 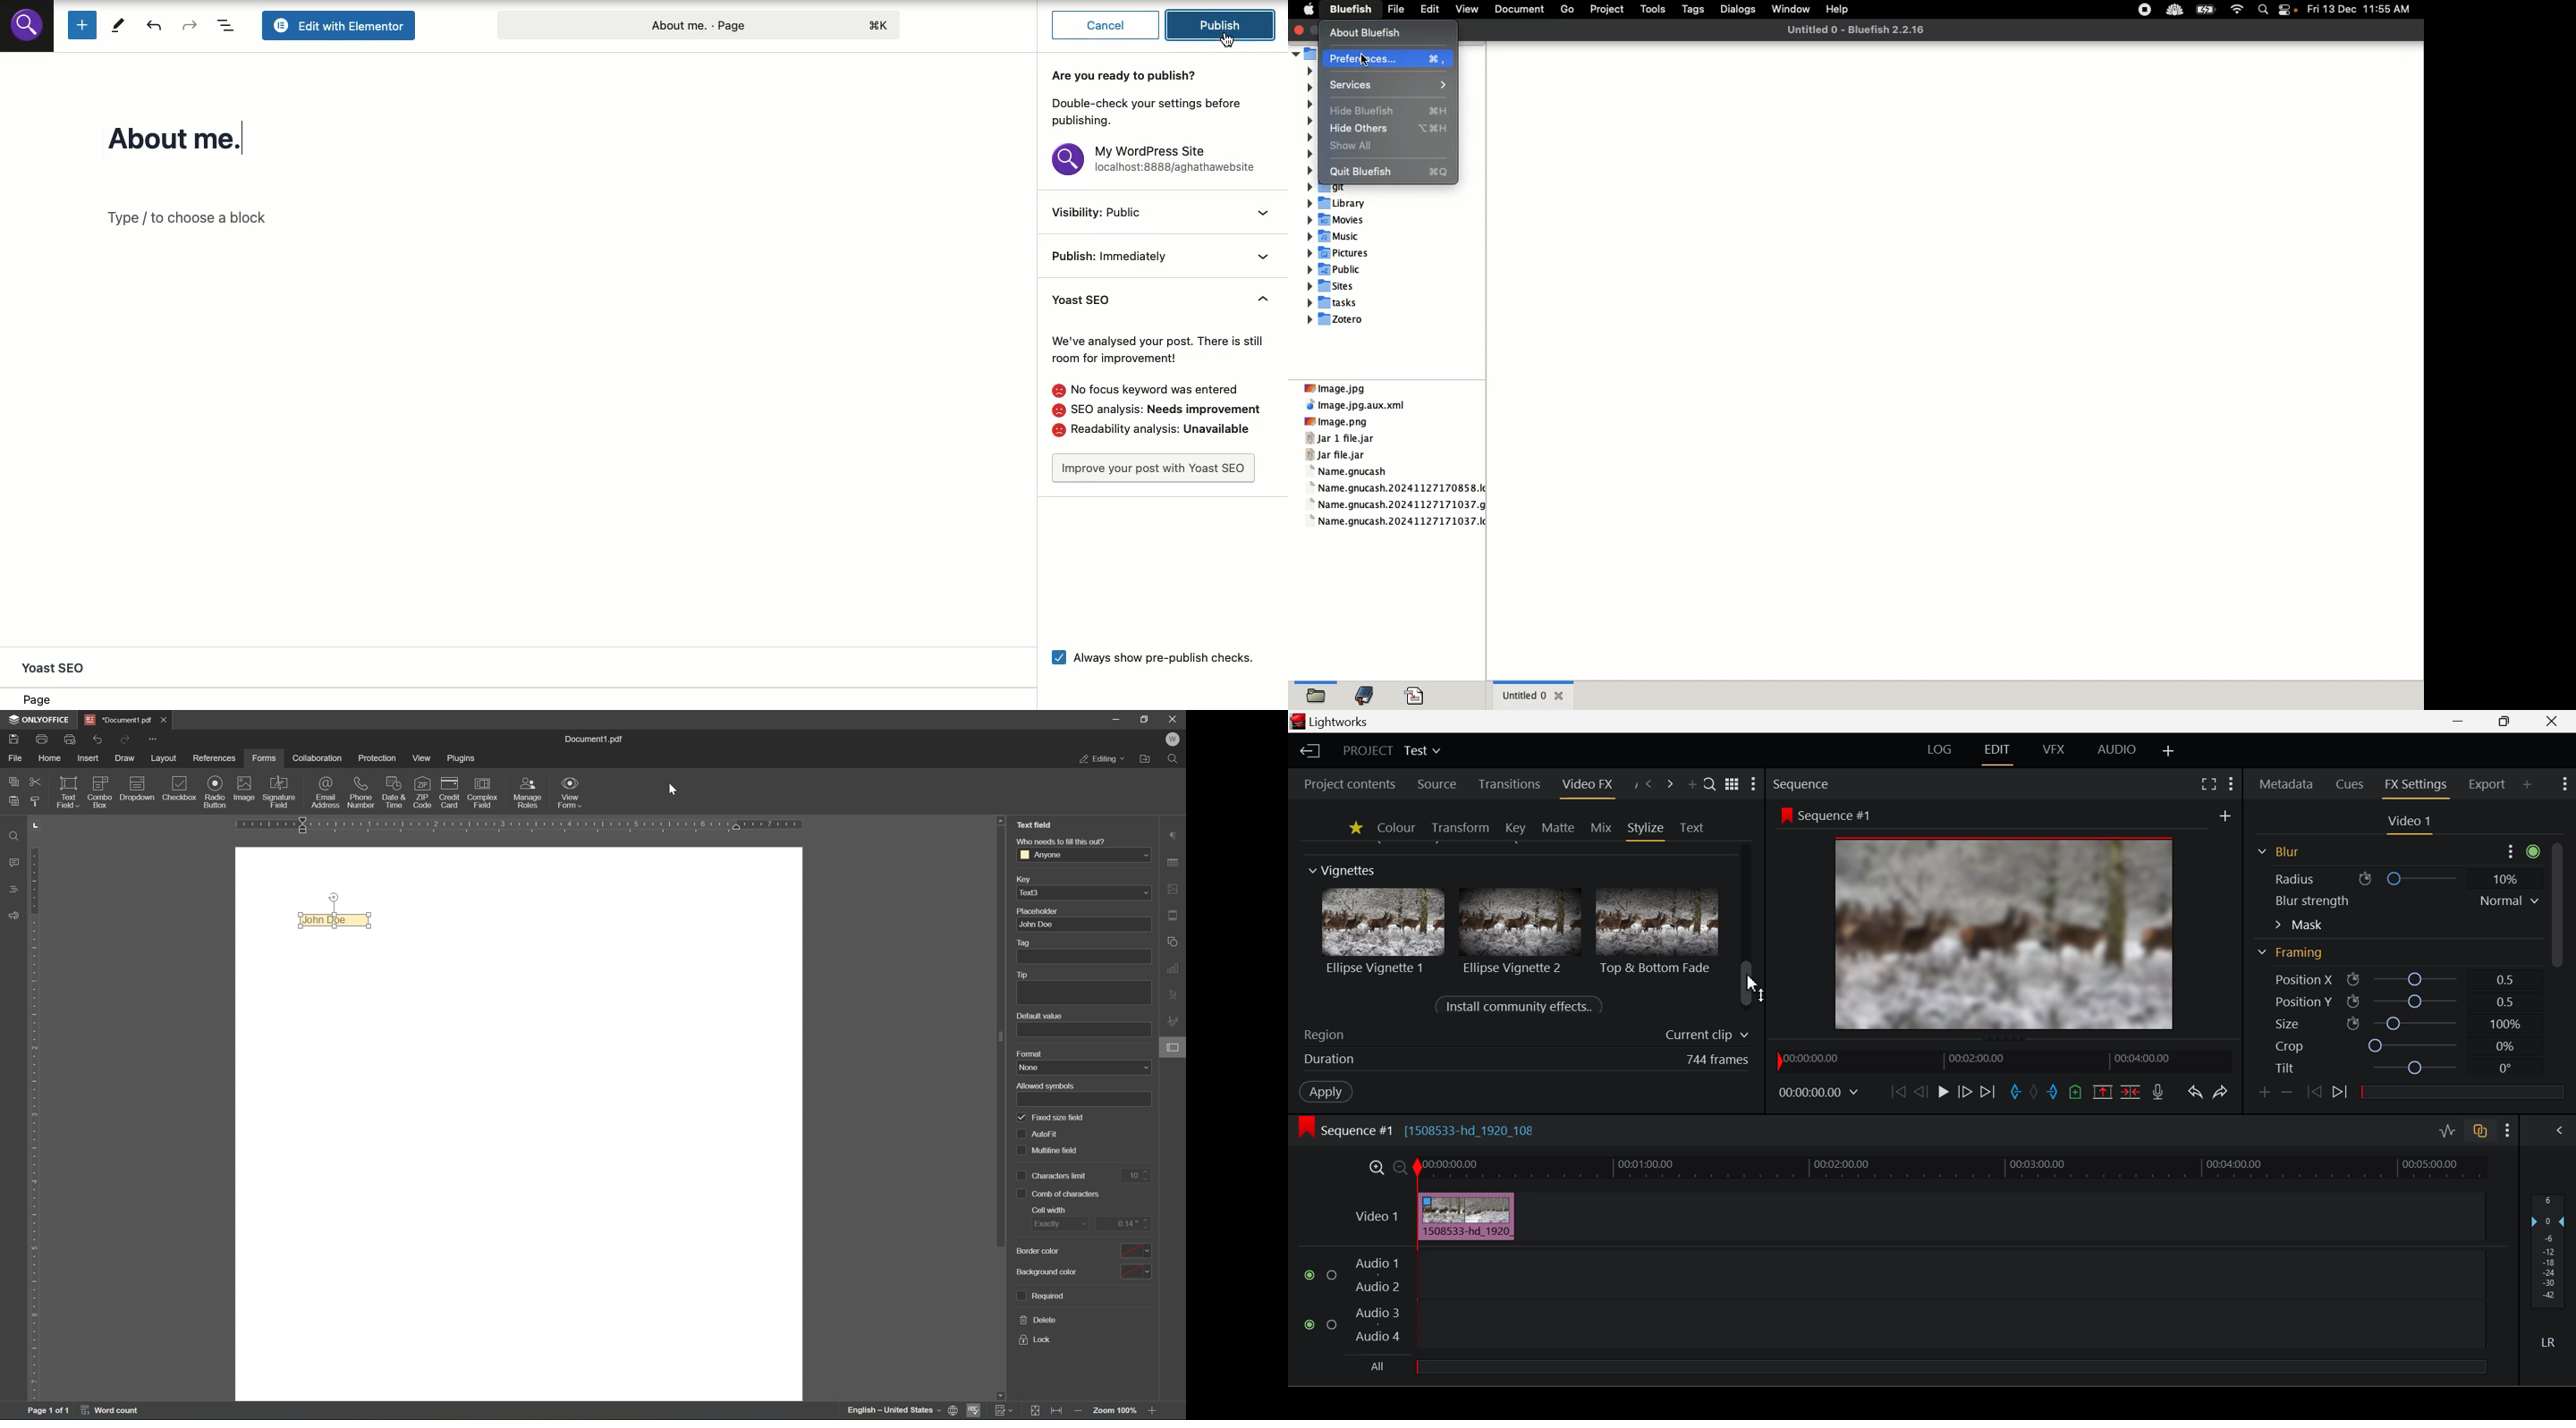 I want to click on checkbox, so click(x=181, y=787).